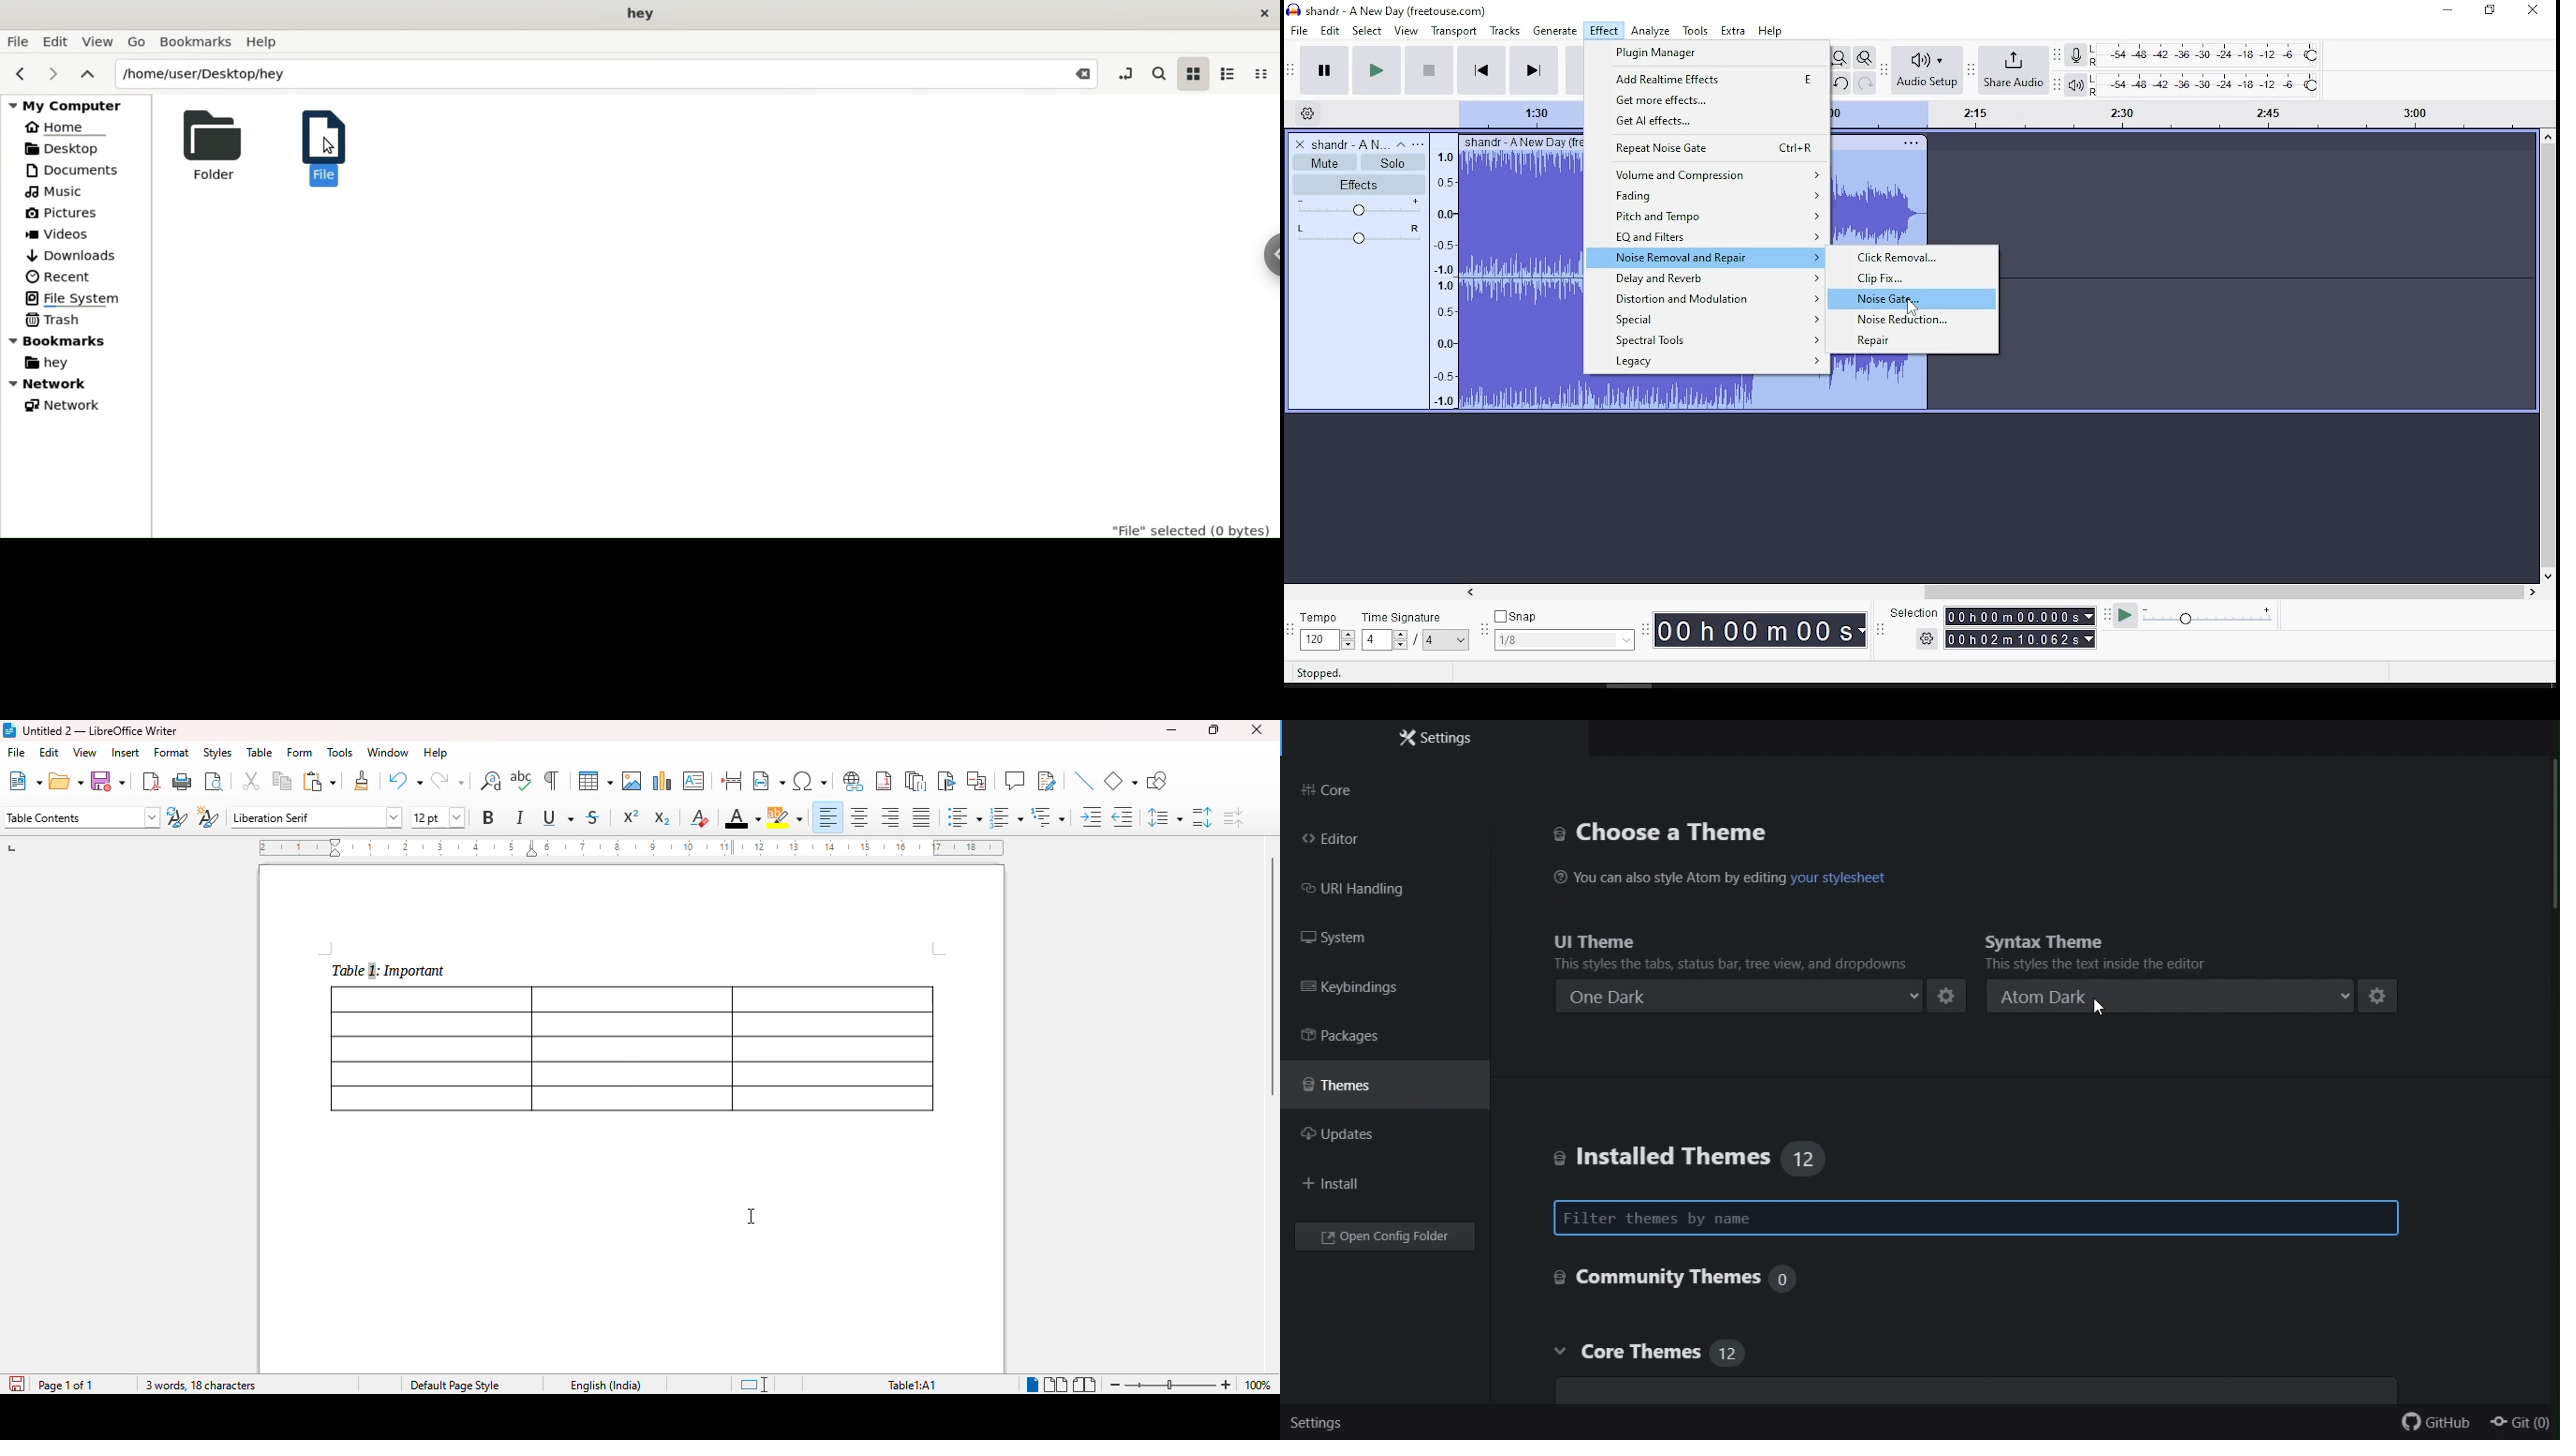  Describe the element at coordinates (1707, 215) in the screenshot. I see `pitch and tempo` at that location.